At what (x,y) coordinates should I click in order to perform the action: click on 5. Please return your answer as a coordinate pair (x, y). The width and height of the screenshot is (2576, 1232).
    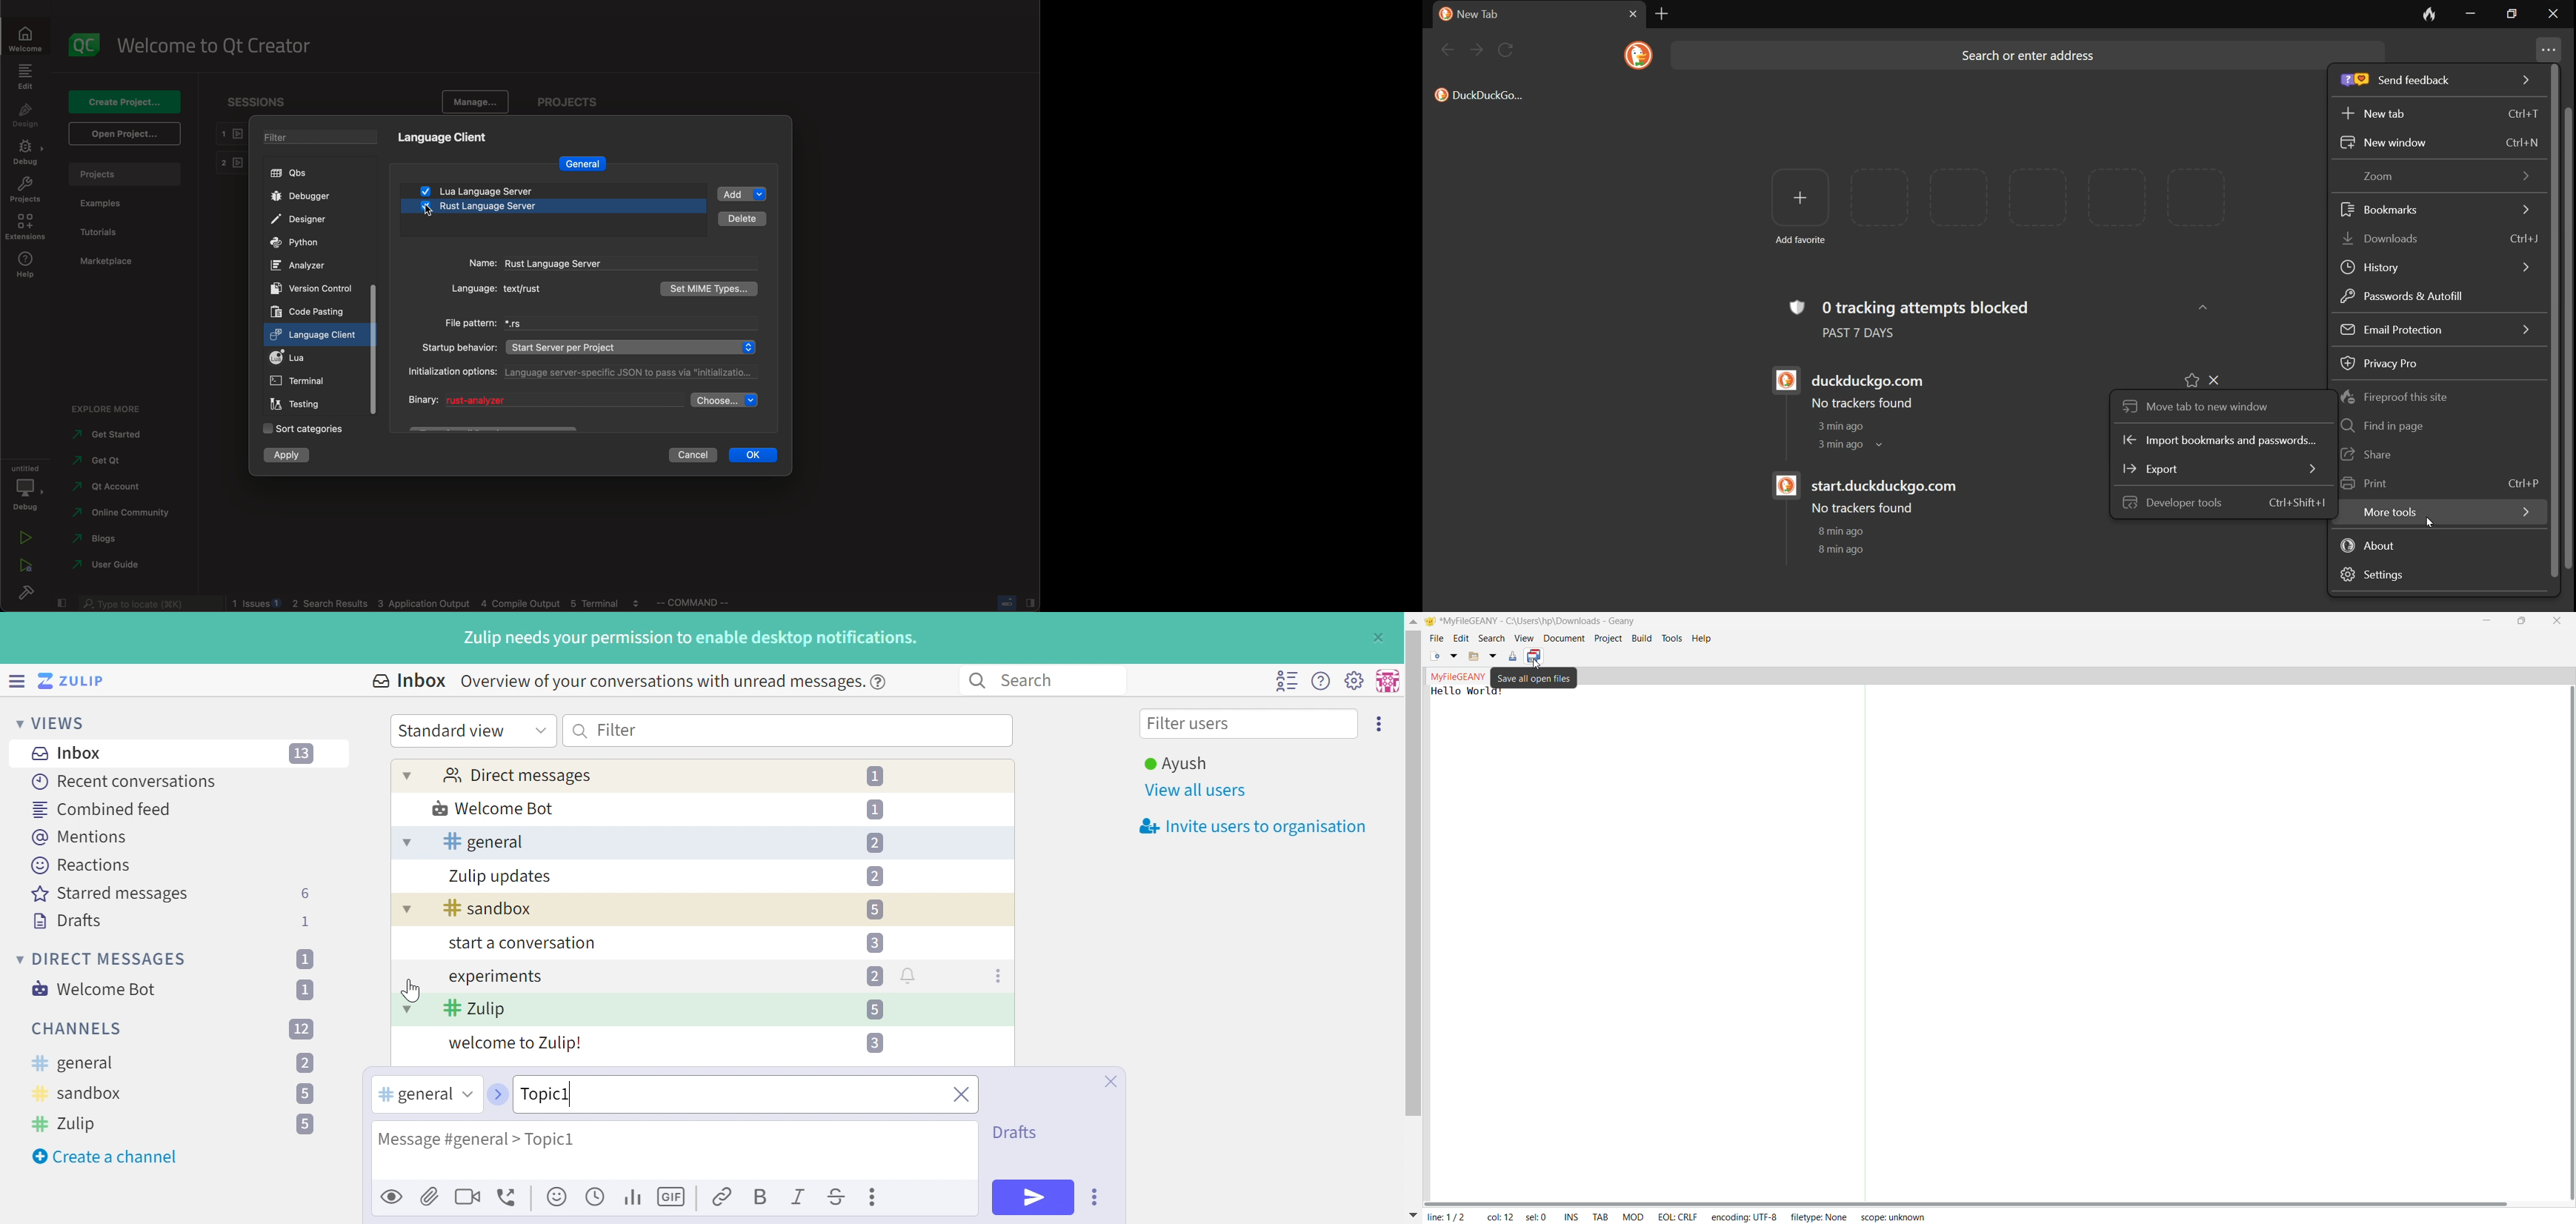
    Looking at the image, I should click on (305, 1125).